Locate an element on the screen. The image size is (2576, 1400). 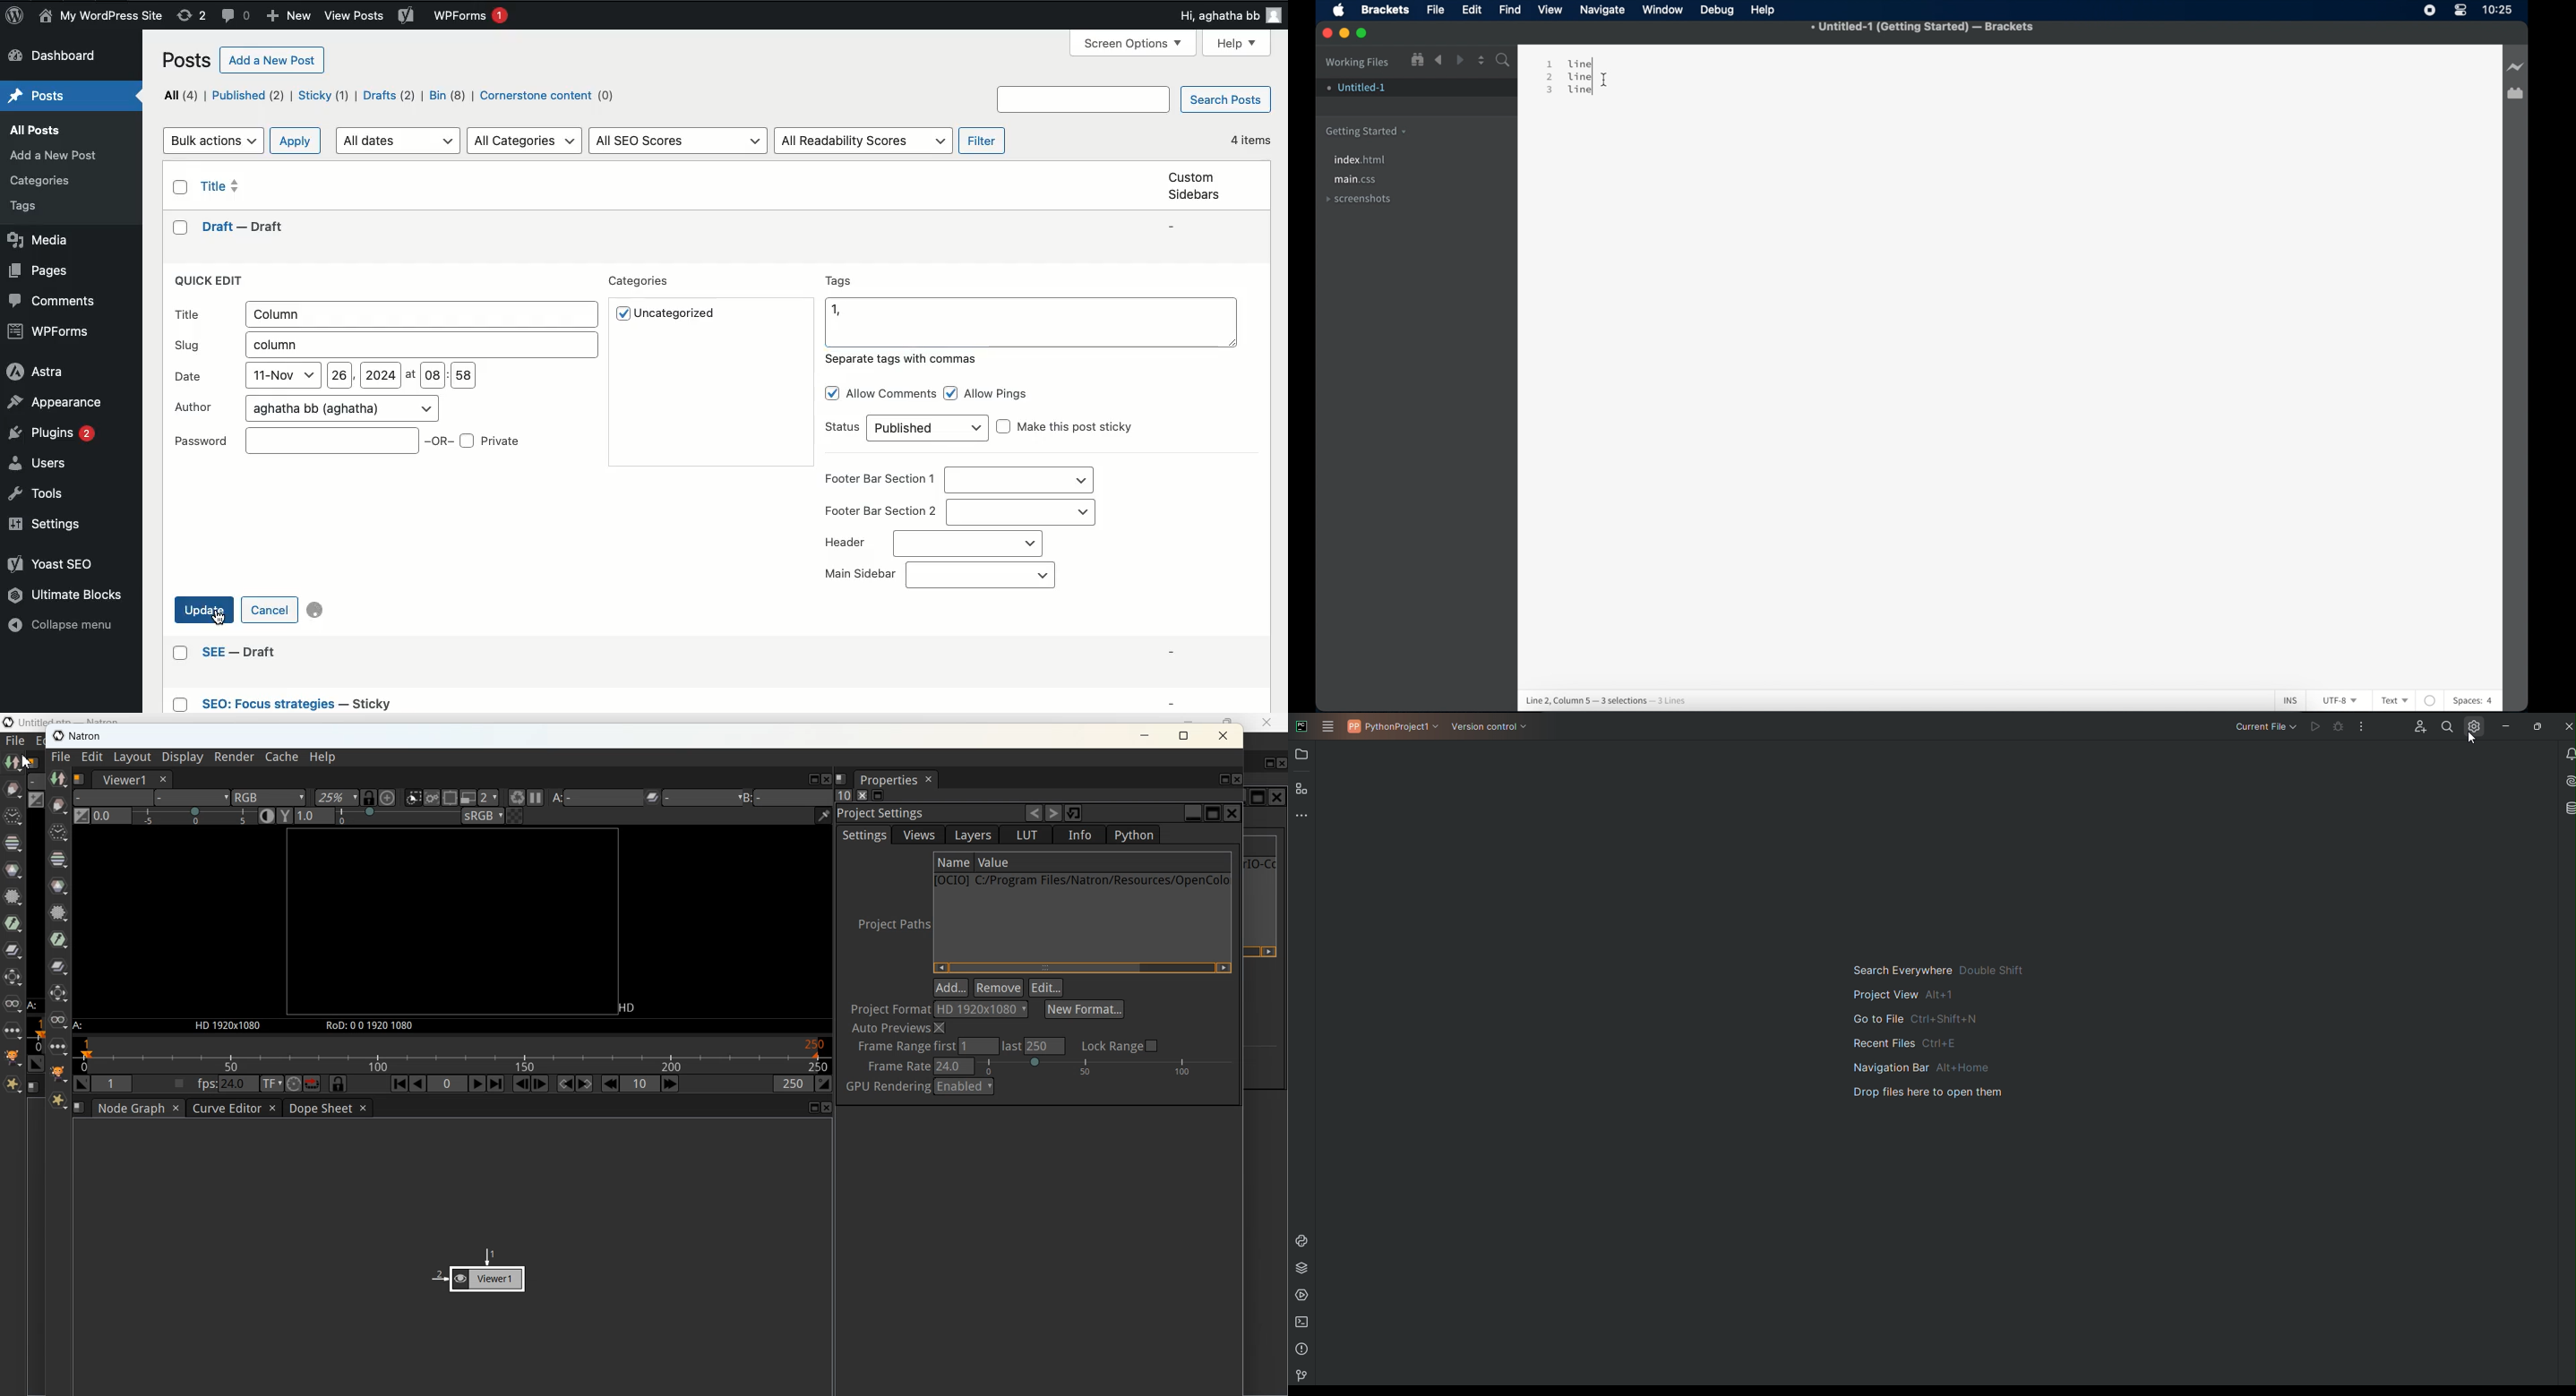
Bin is located at coordinates (448, 97).